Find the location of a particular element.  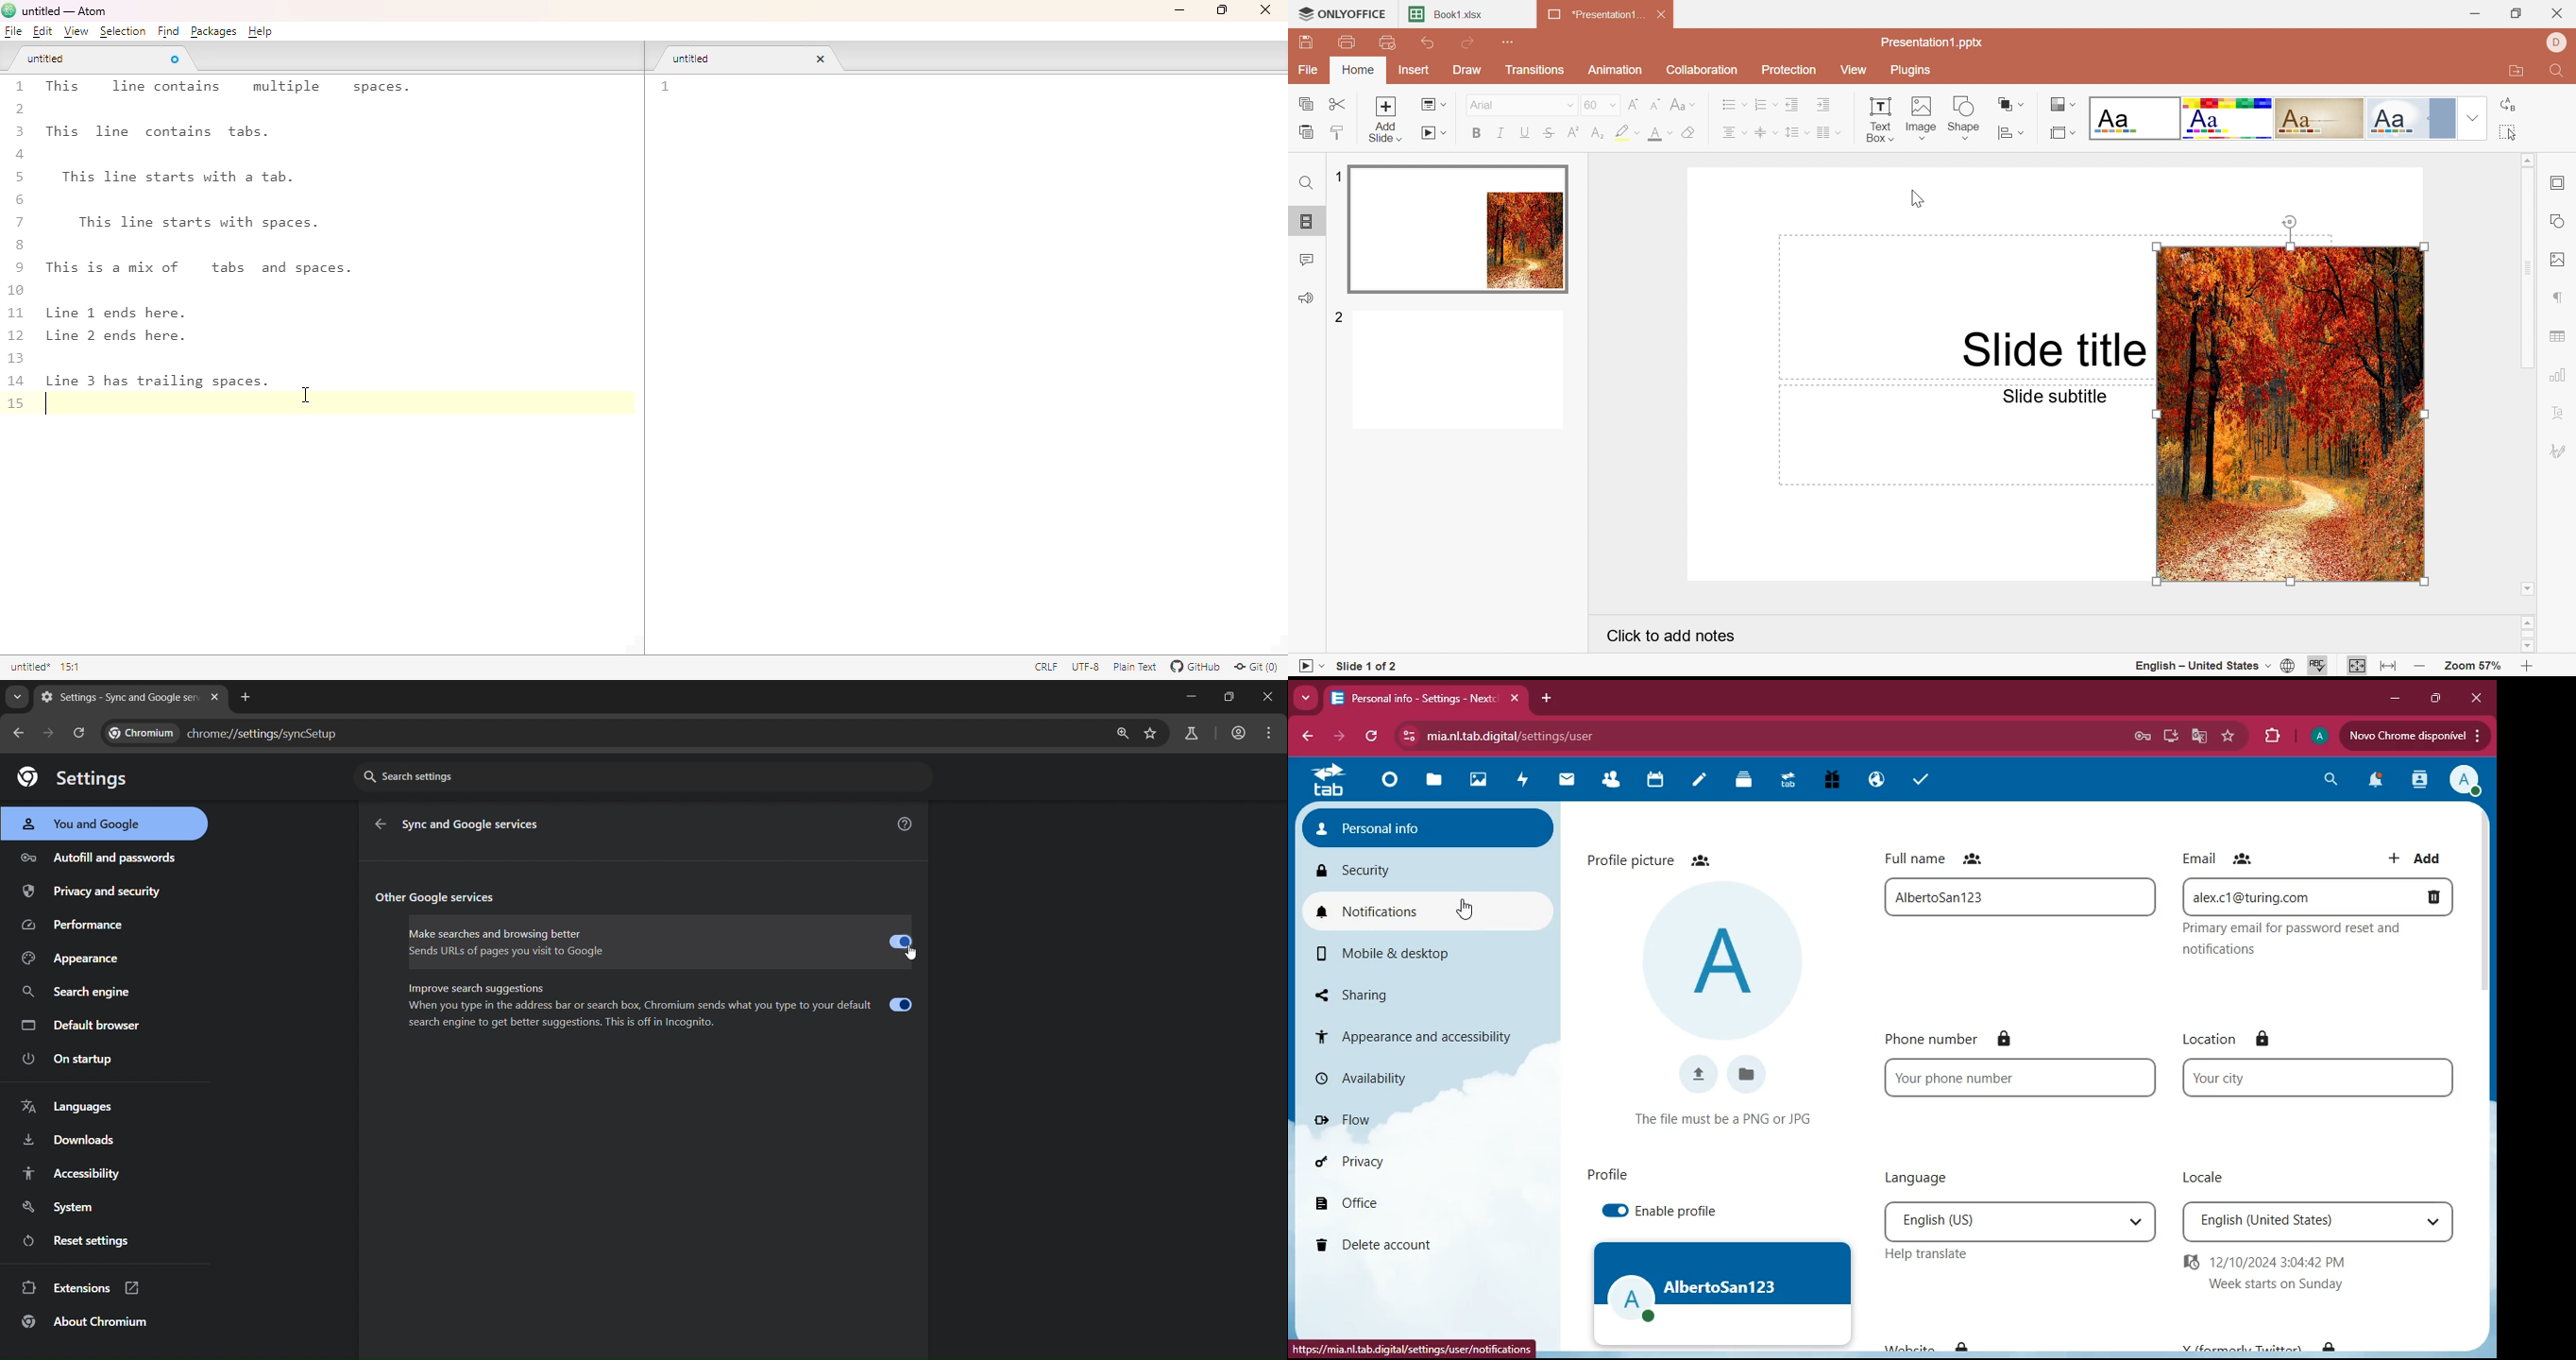

search is located at coordinates (2329, 782).